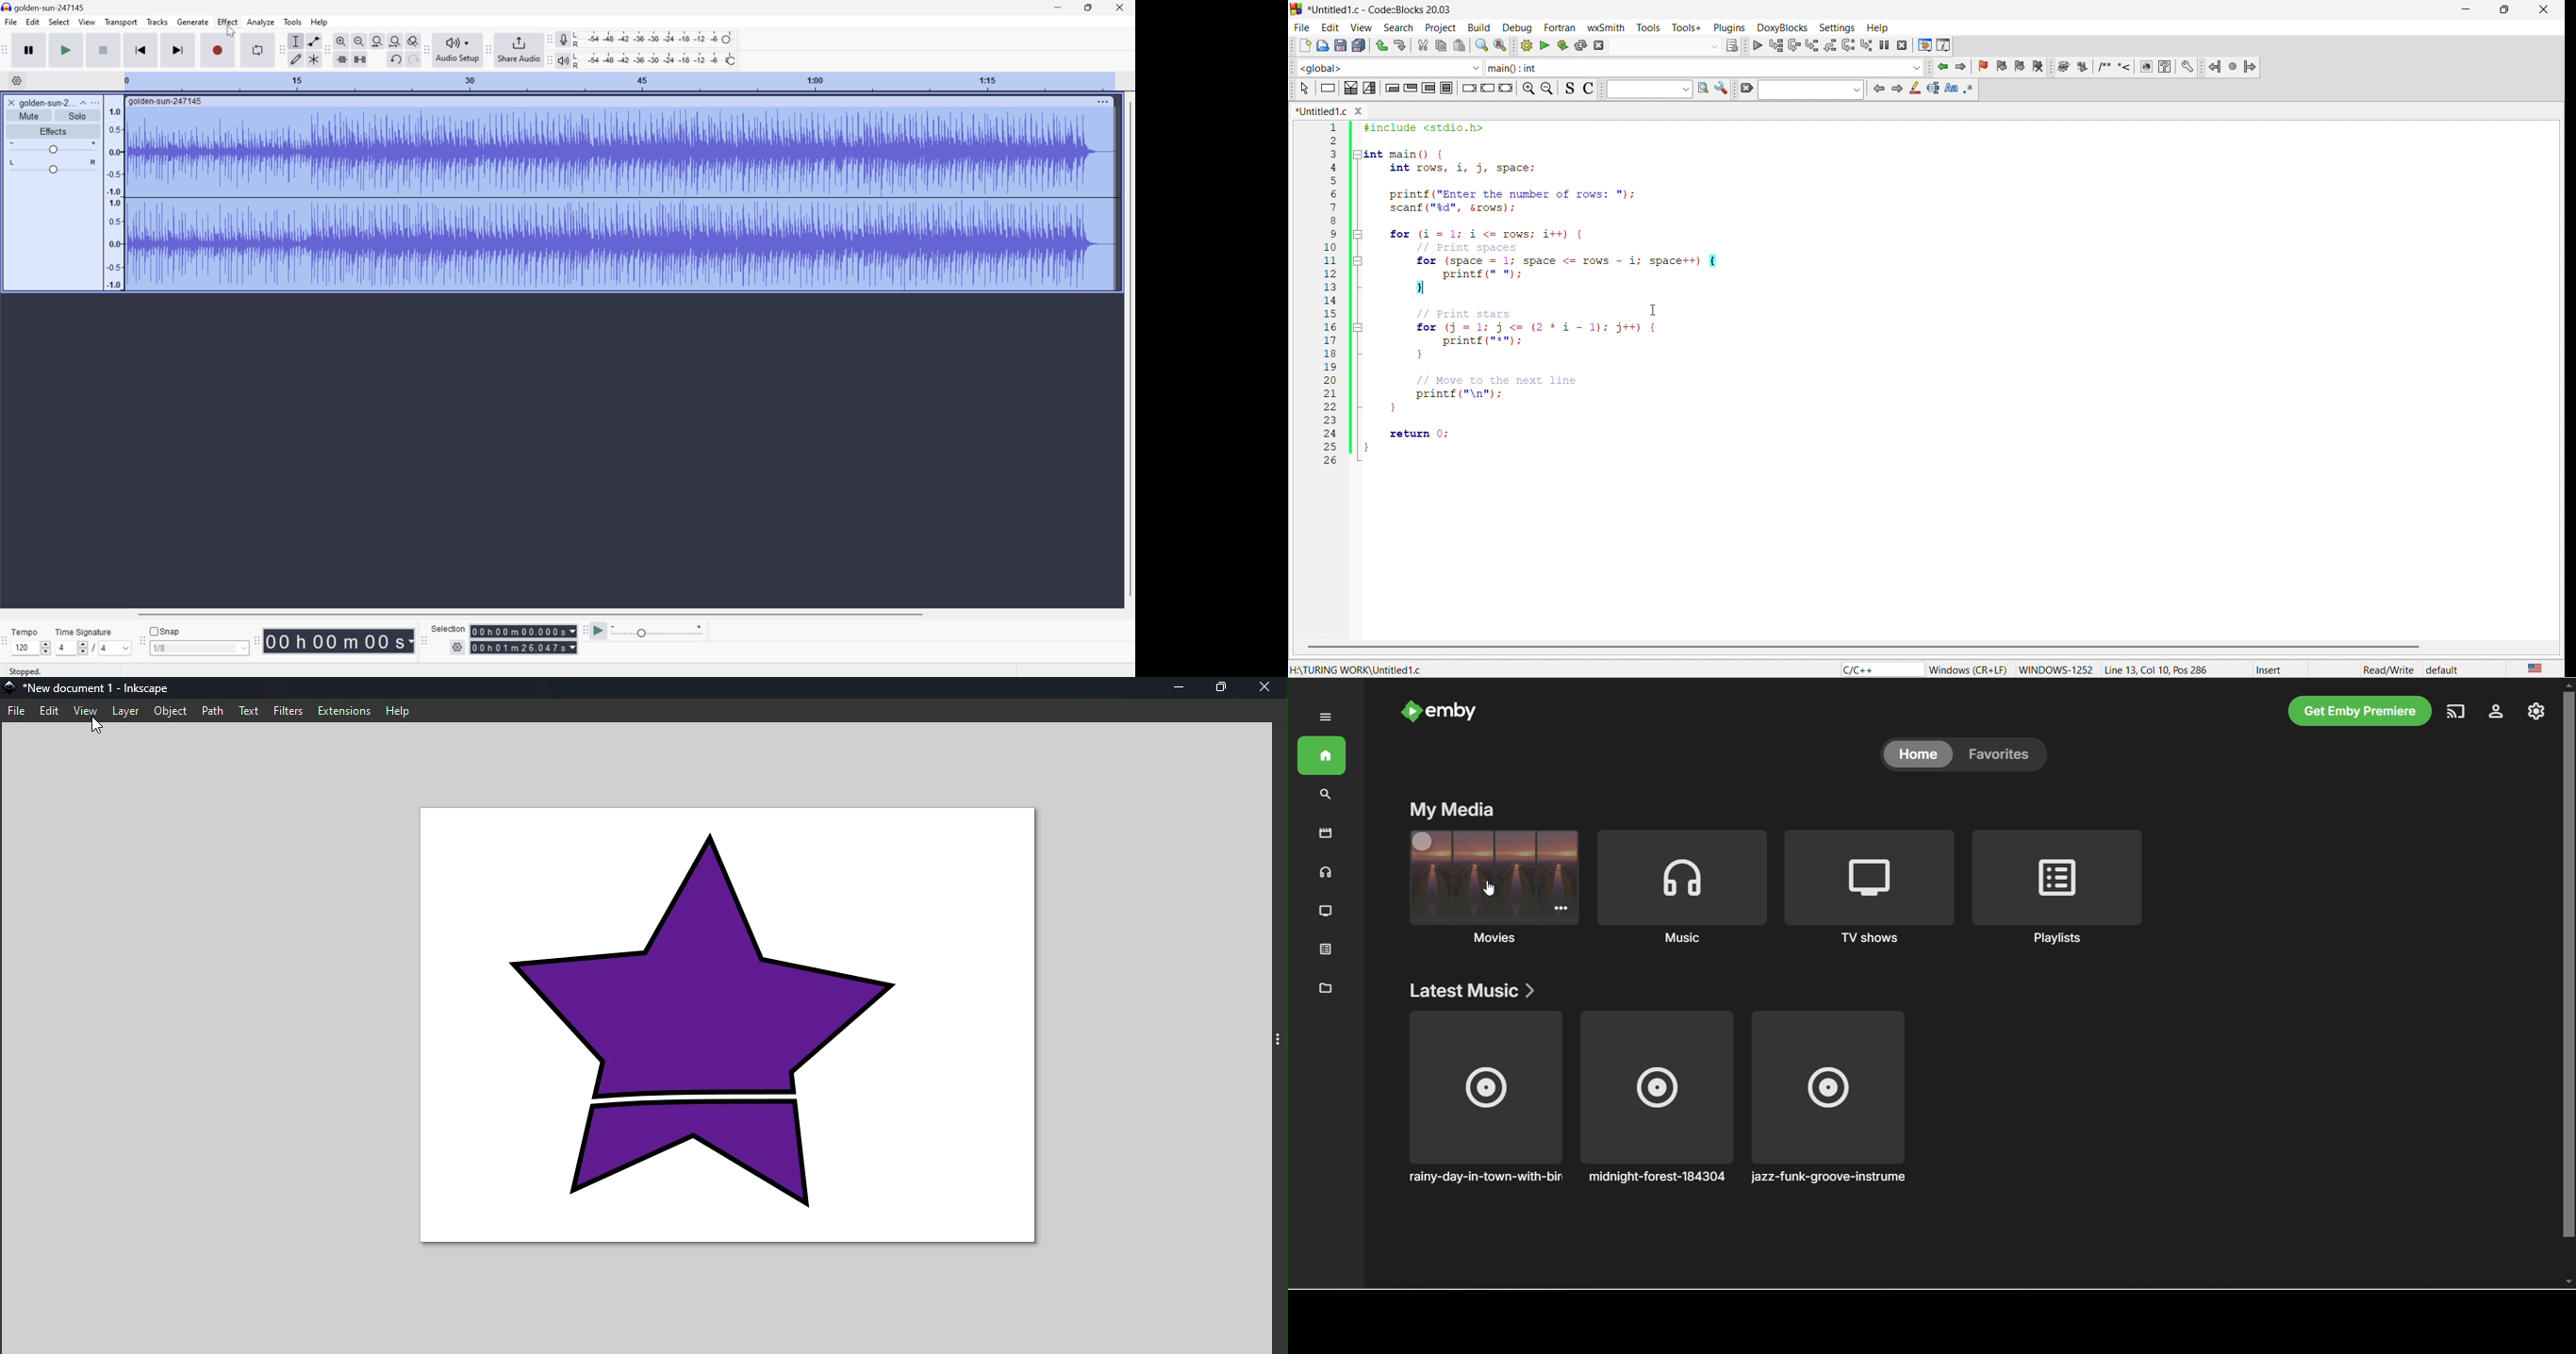 This screenshot has width=2576, height=1372. Describe the element at coordinates (2214, 67) in the screenshot. I see `jump back` at that location.